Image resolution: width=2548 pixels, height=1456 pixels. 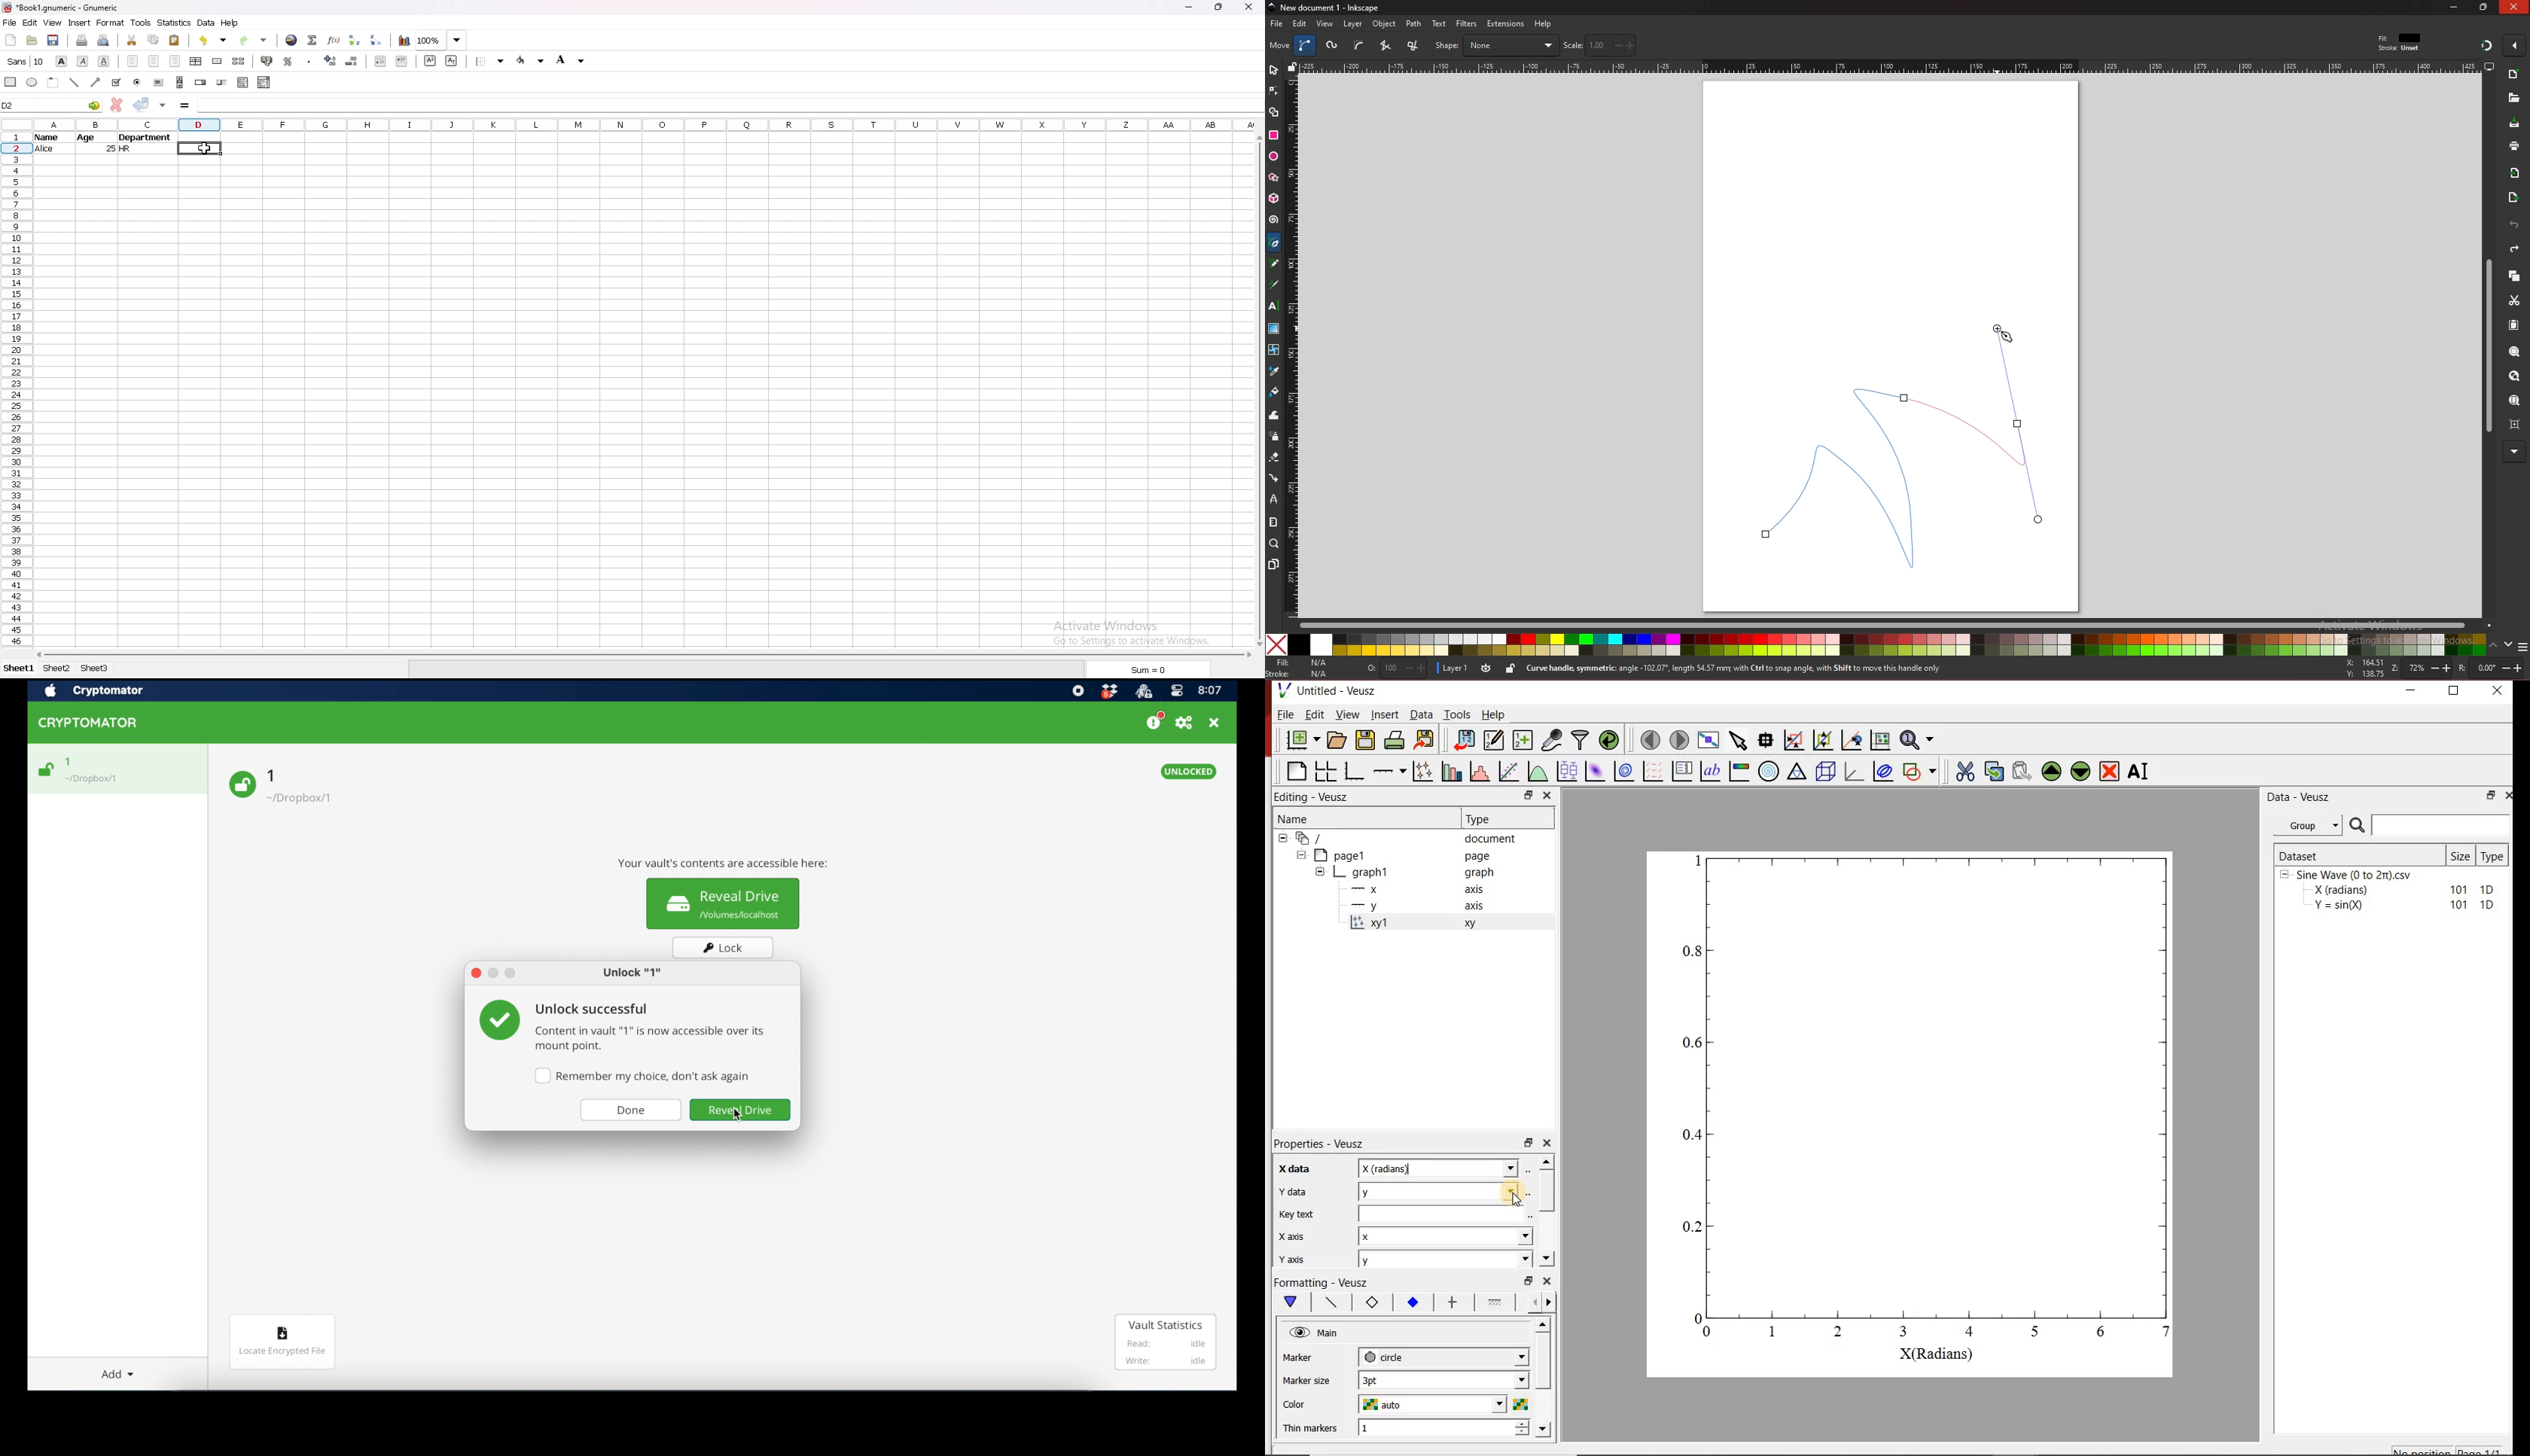 I want to click on print, so click(x=1396, y=741).